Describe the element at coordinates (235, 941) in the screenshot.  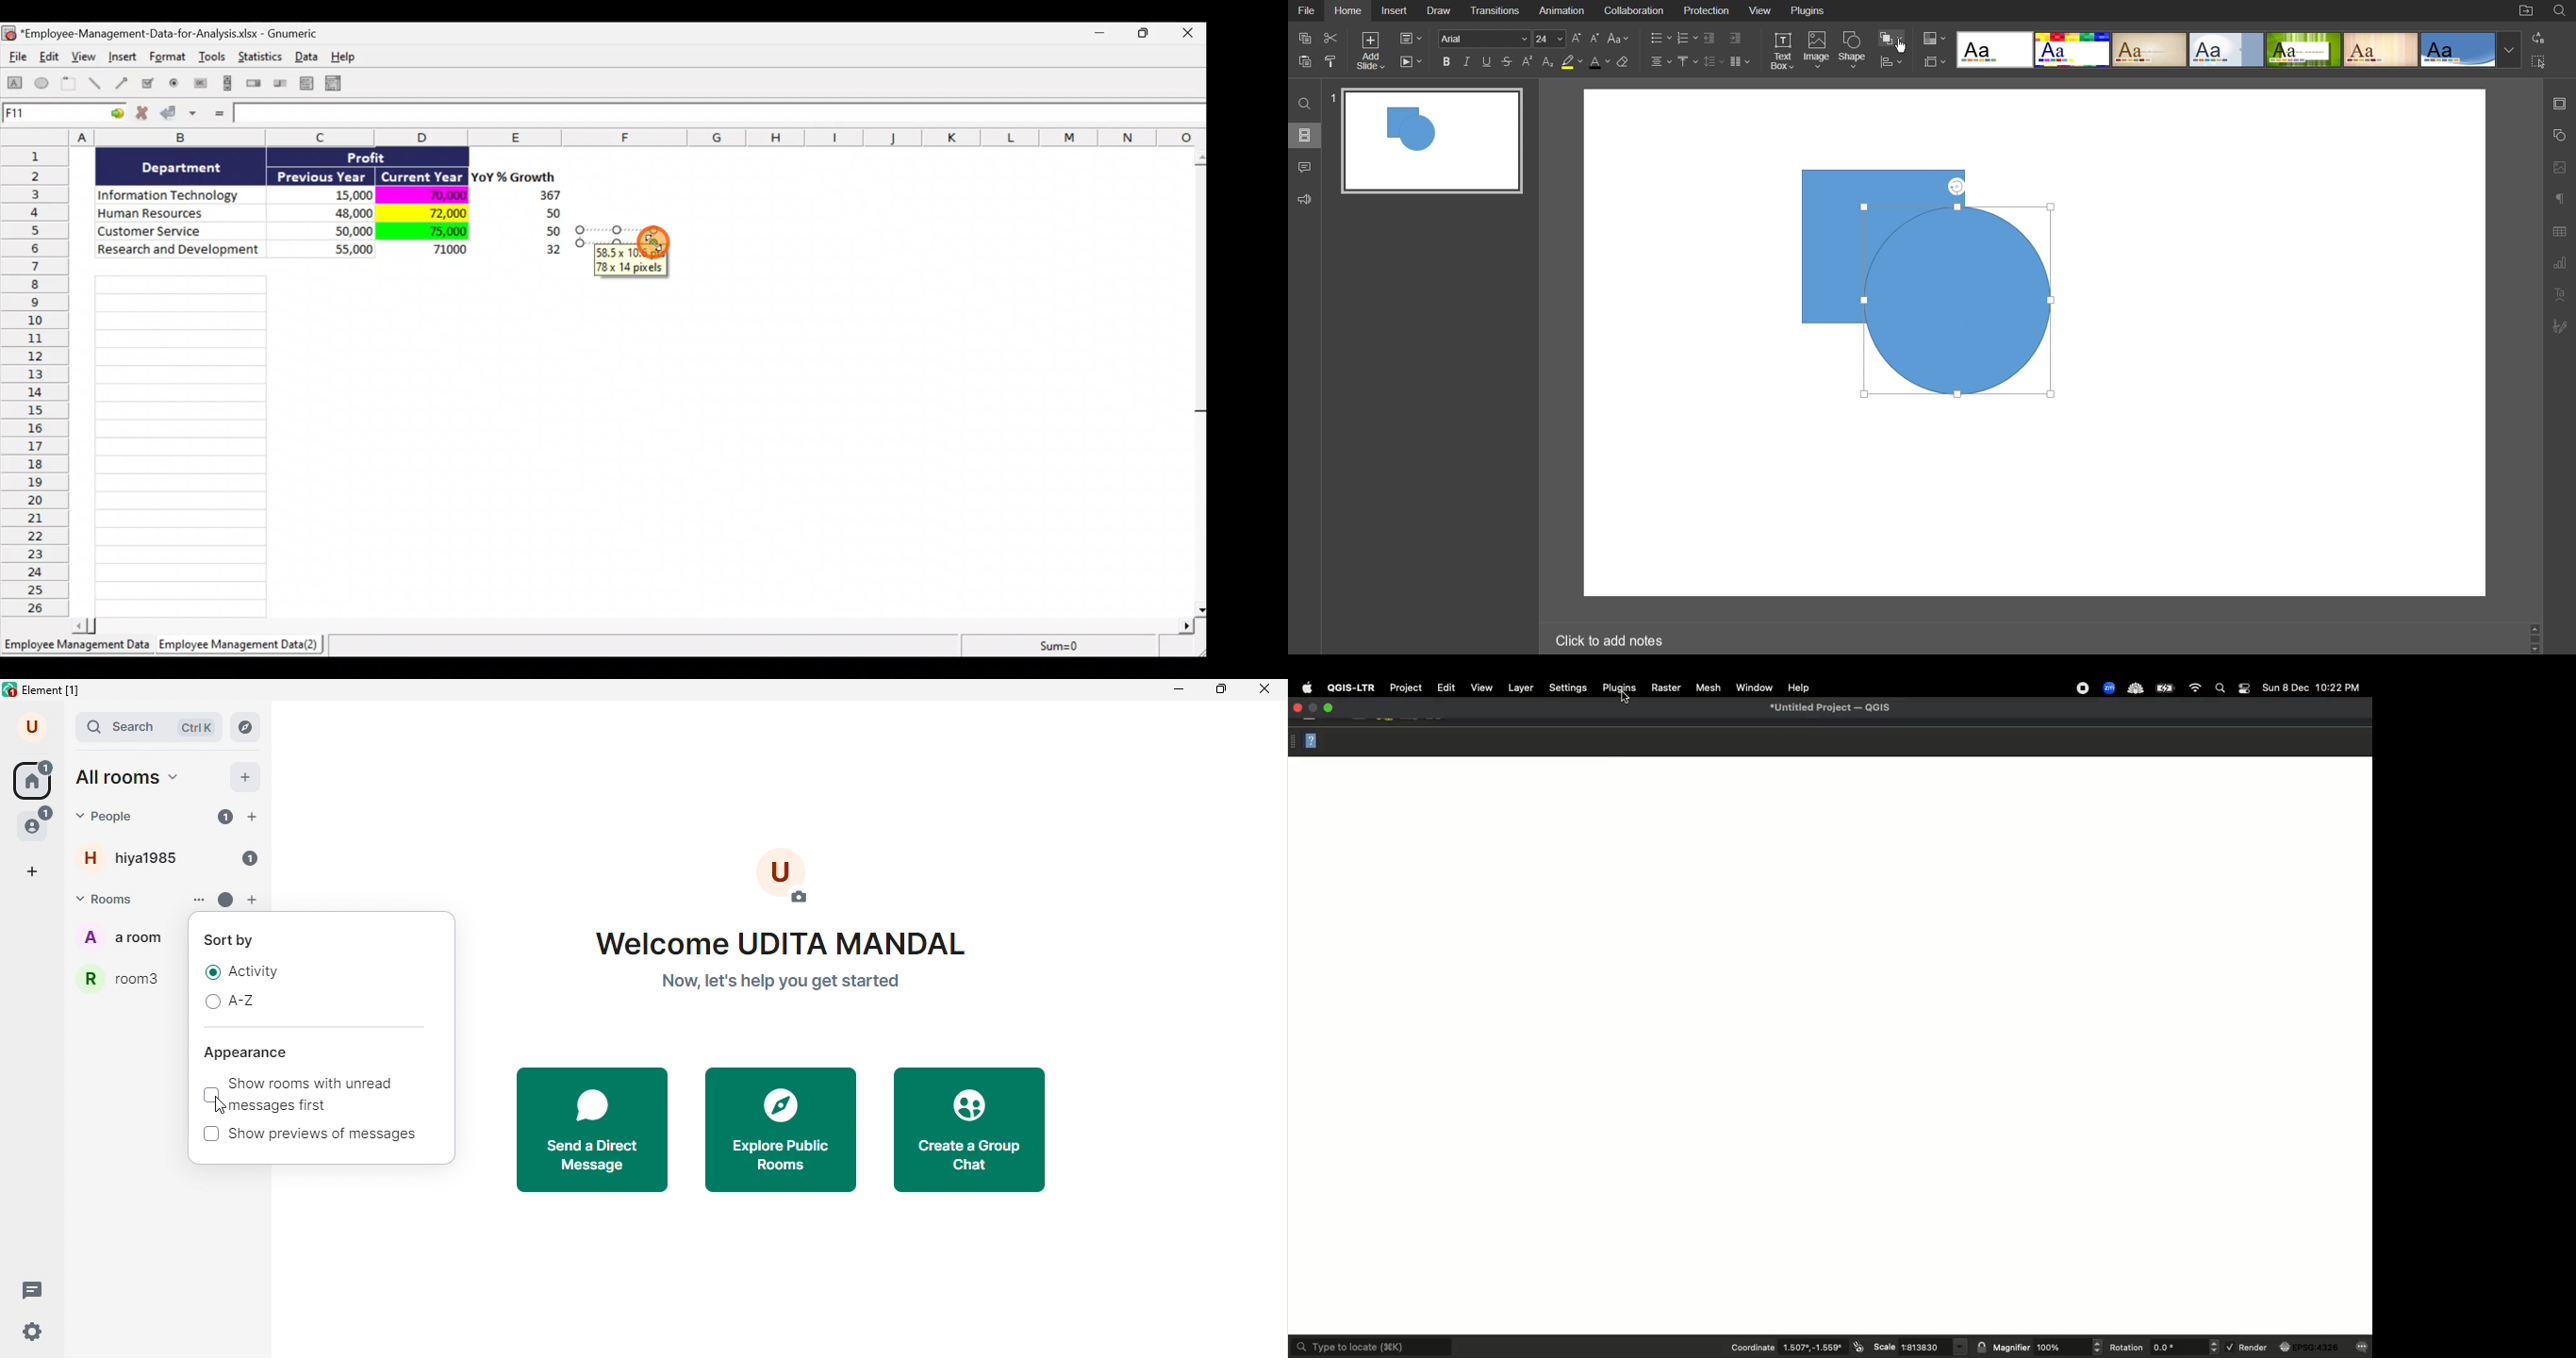
I see `sort by` at that location.